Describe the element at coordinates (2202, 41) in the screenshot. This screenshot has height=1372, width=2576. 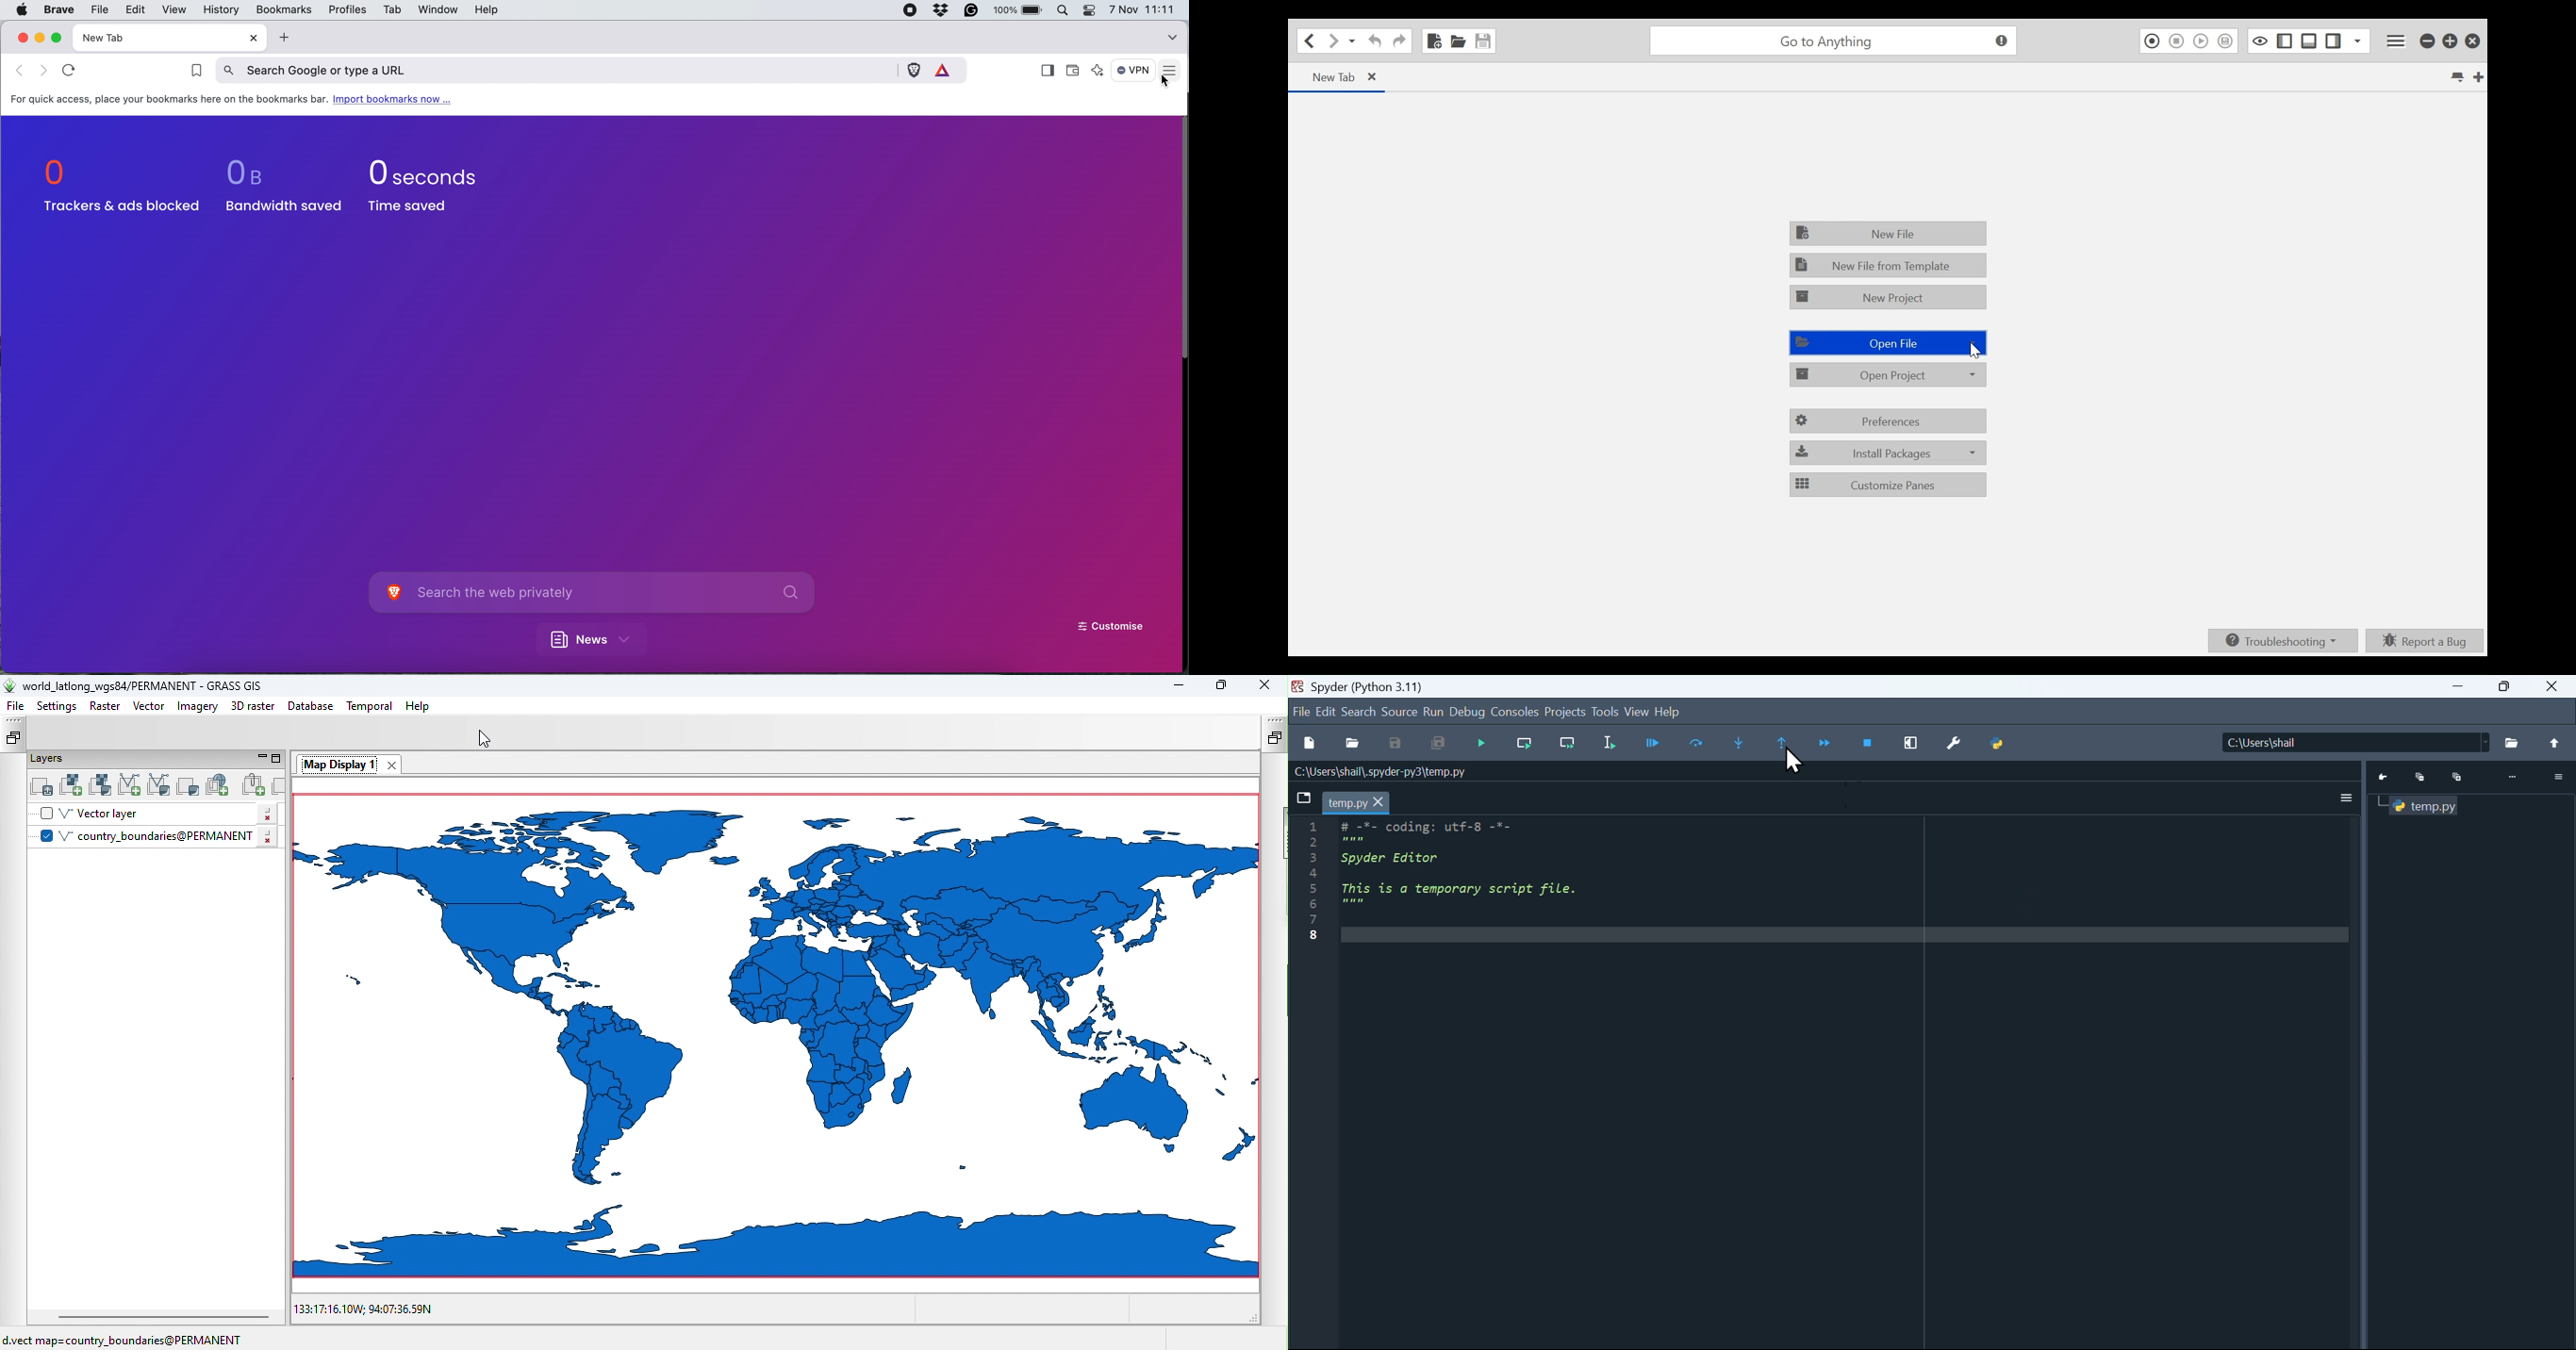
I see `Play Last Macro` at that location.